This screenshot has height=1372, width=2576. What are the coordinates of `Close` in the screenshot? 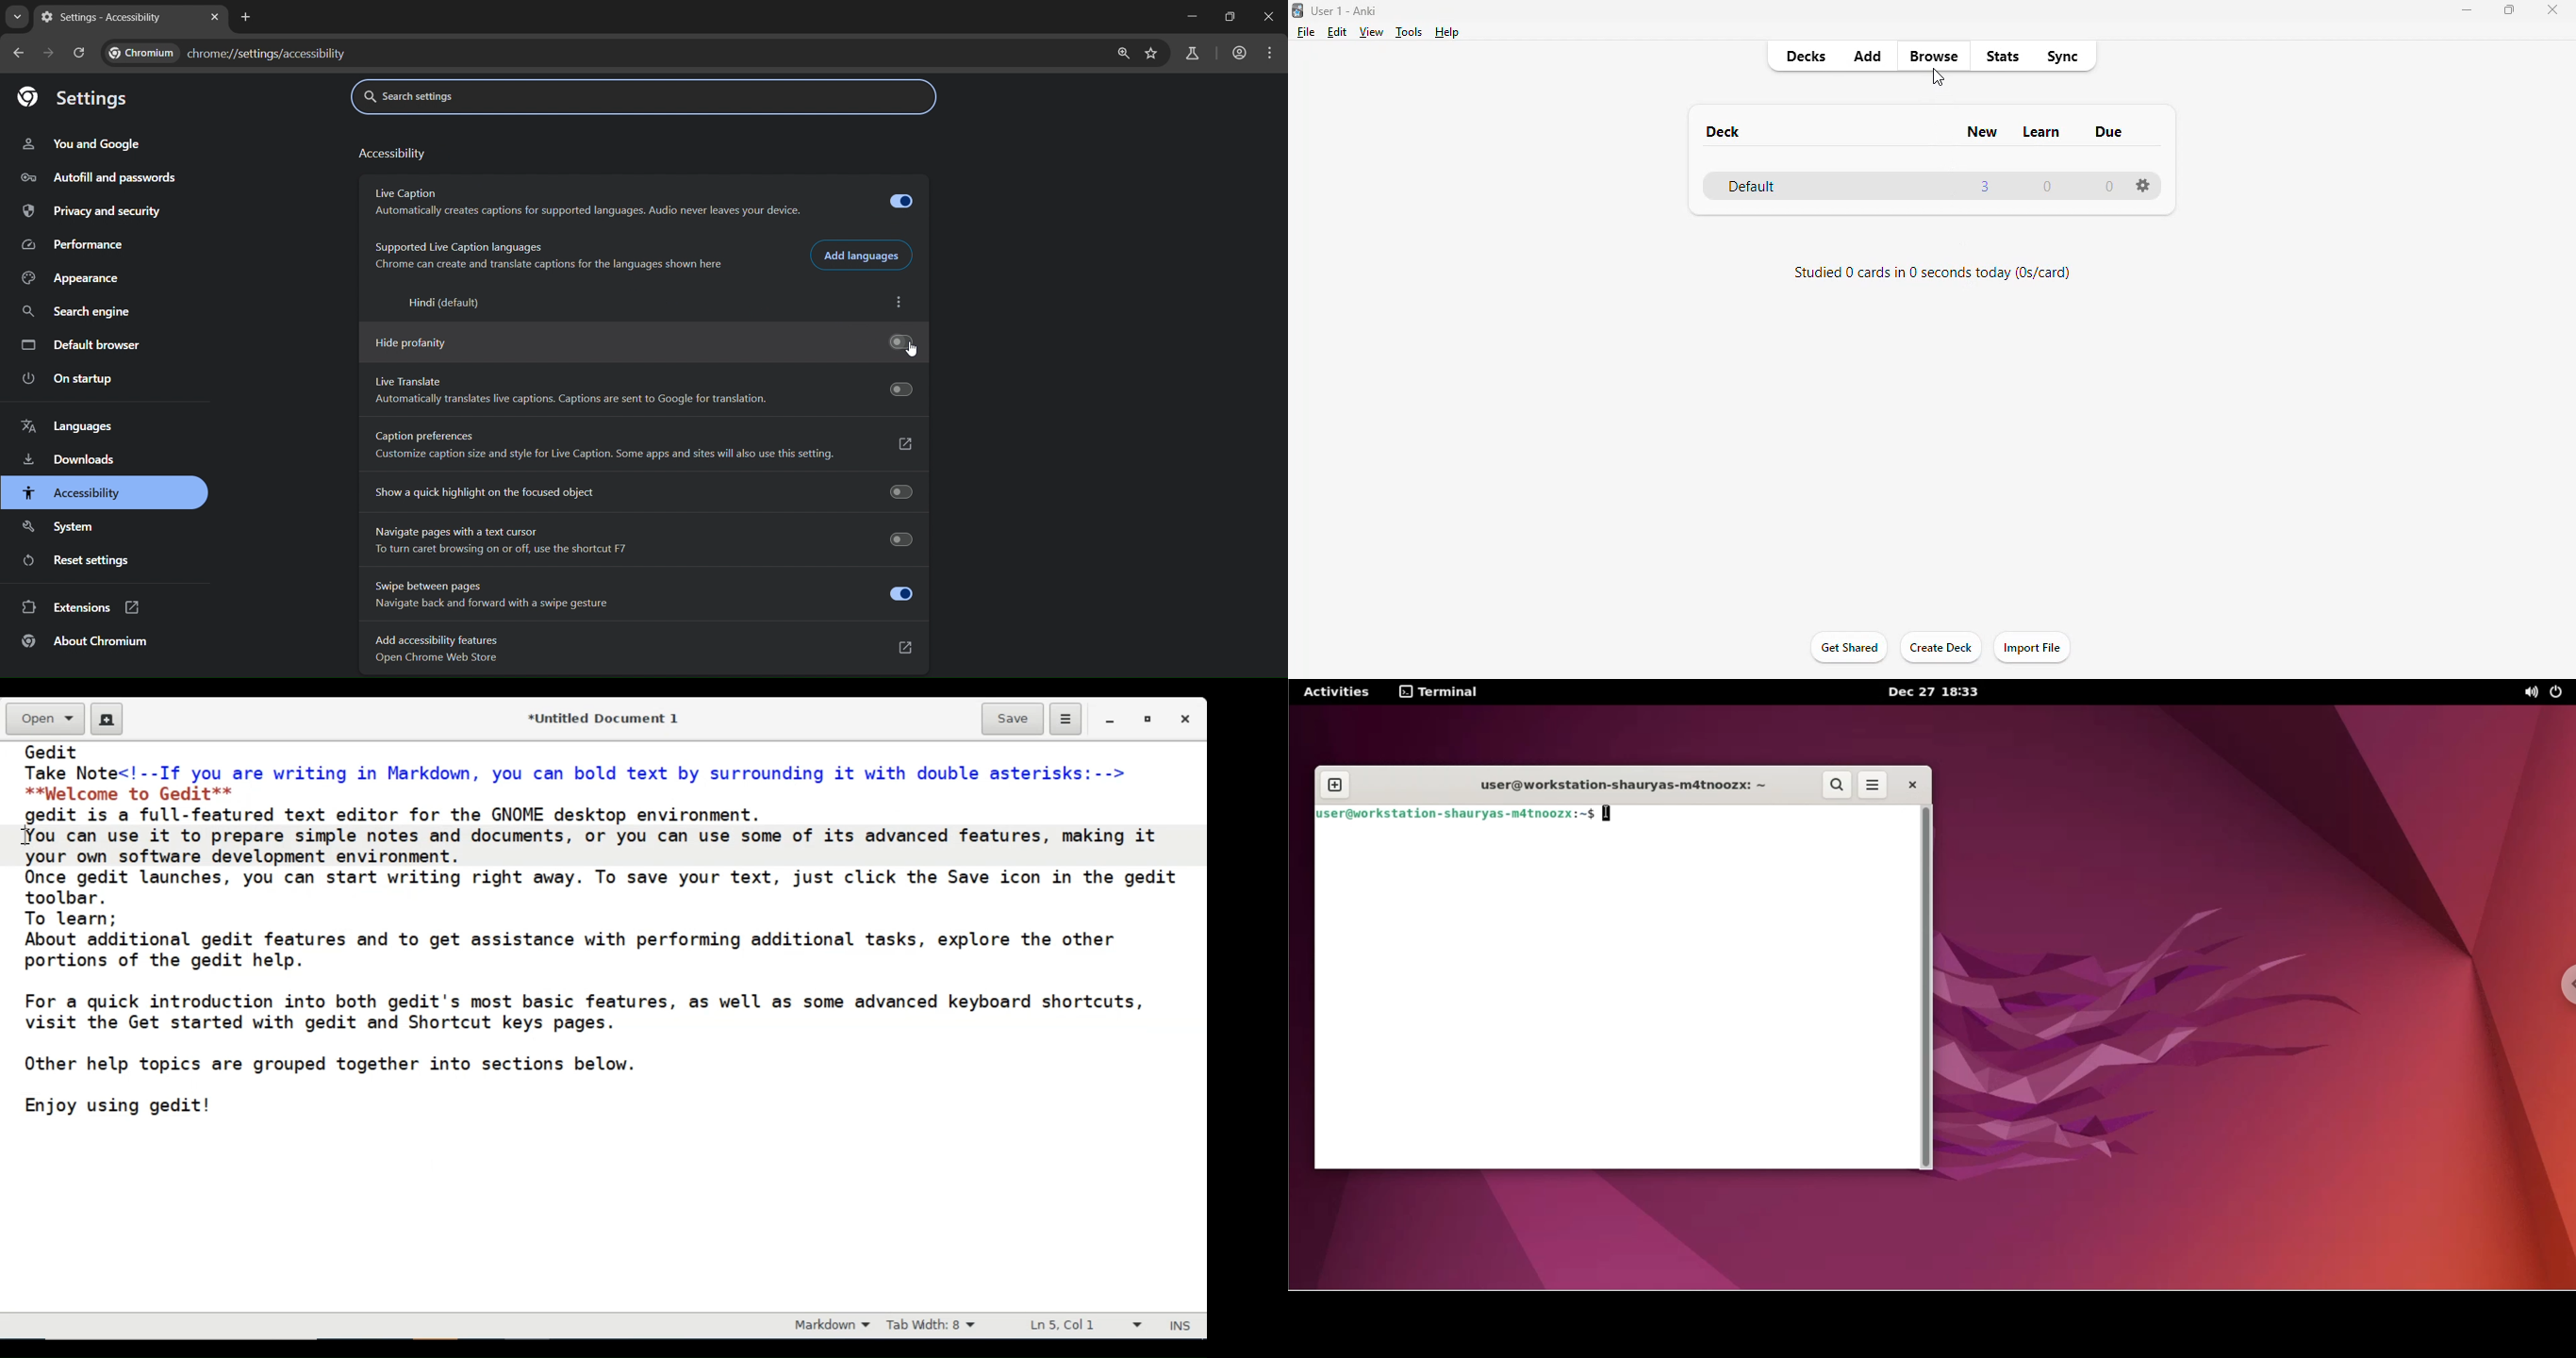 It's located at (1187, 719).